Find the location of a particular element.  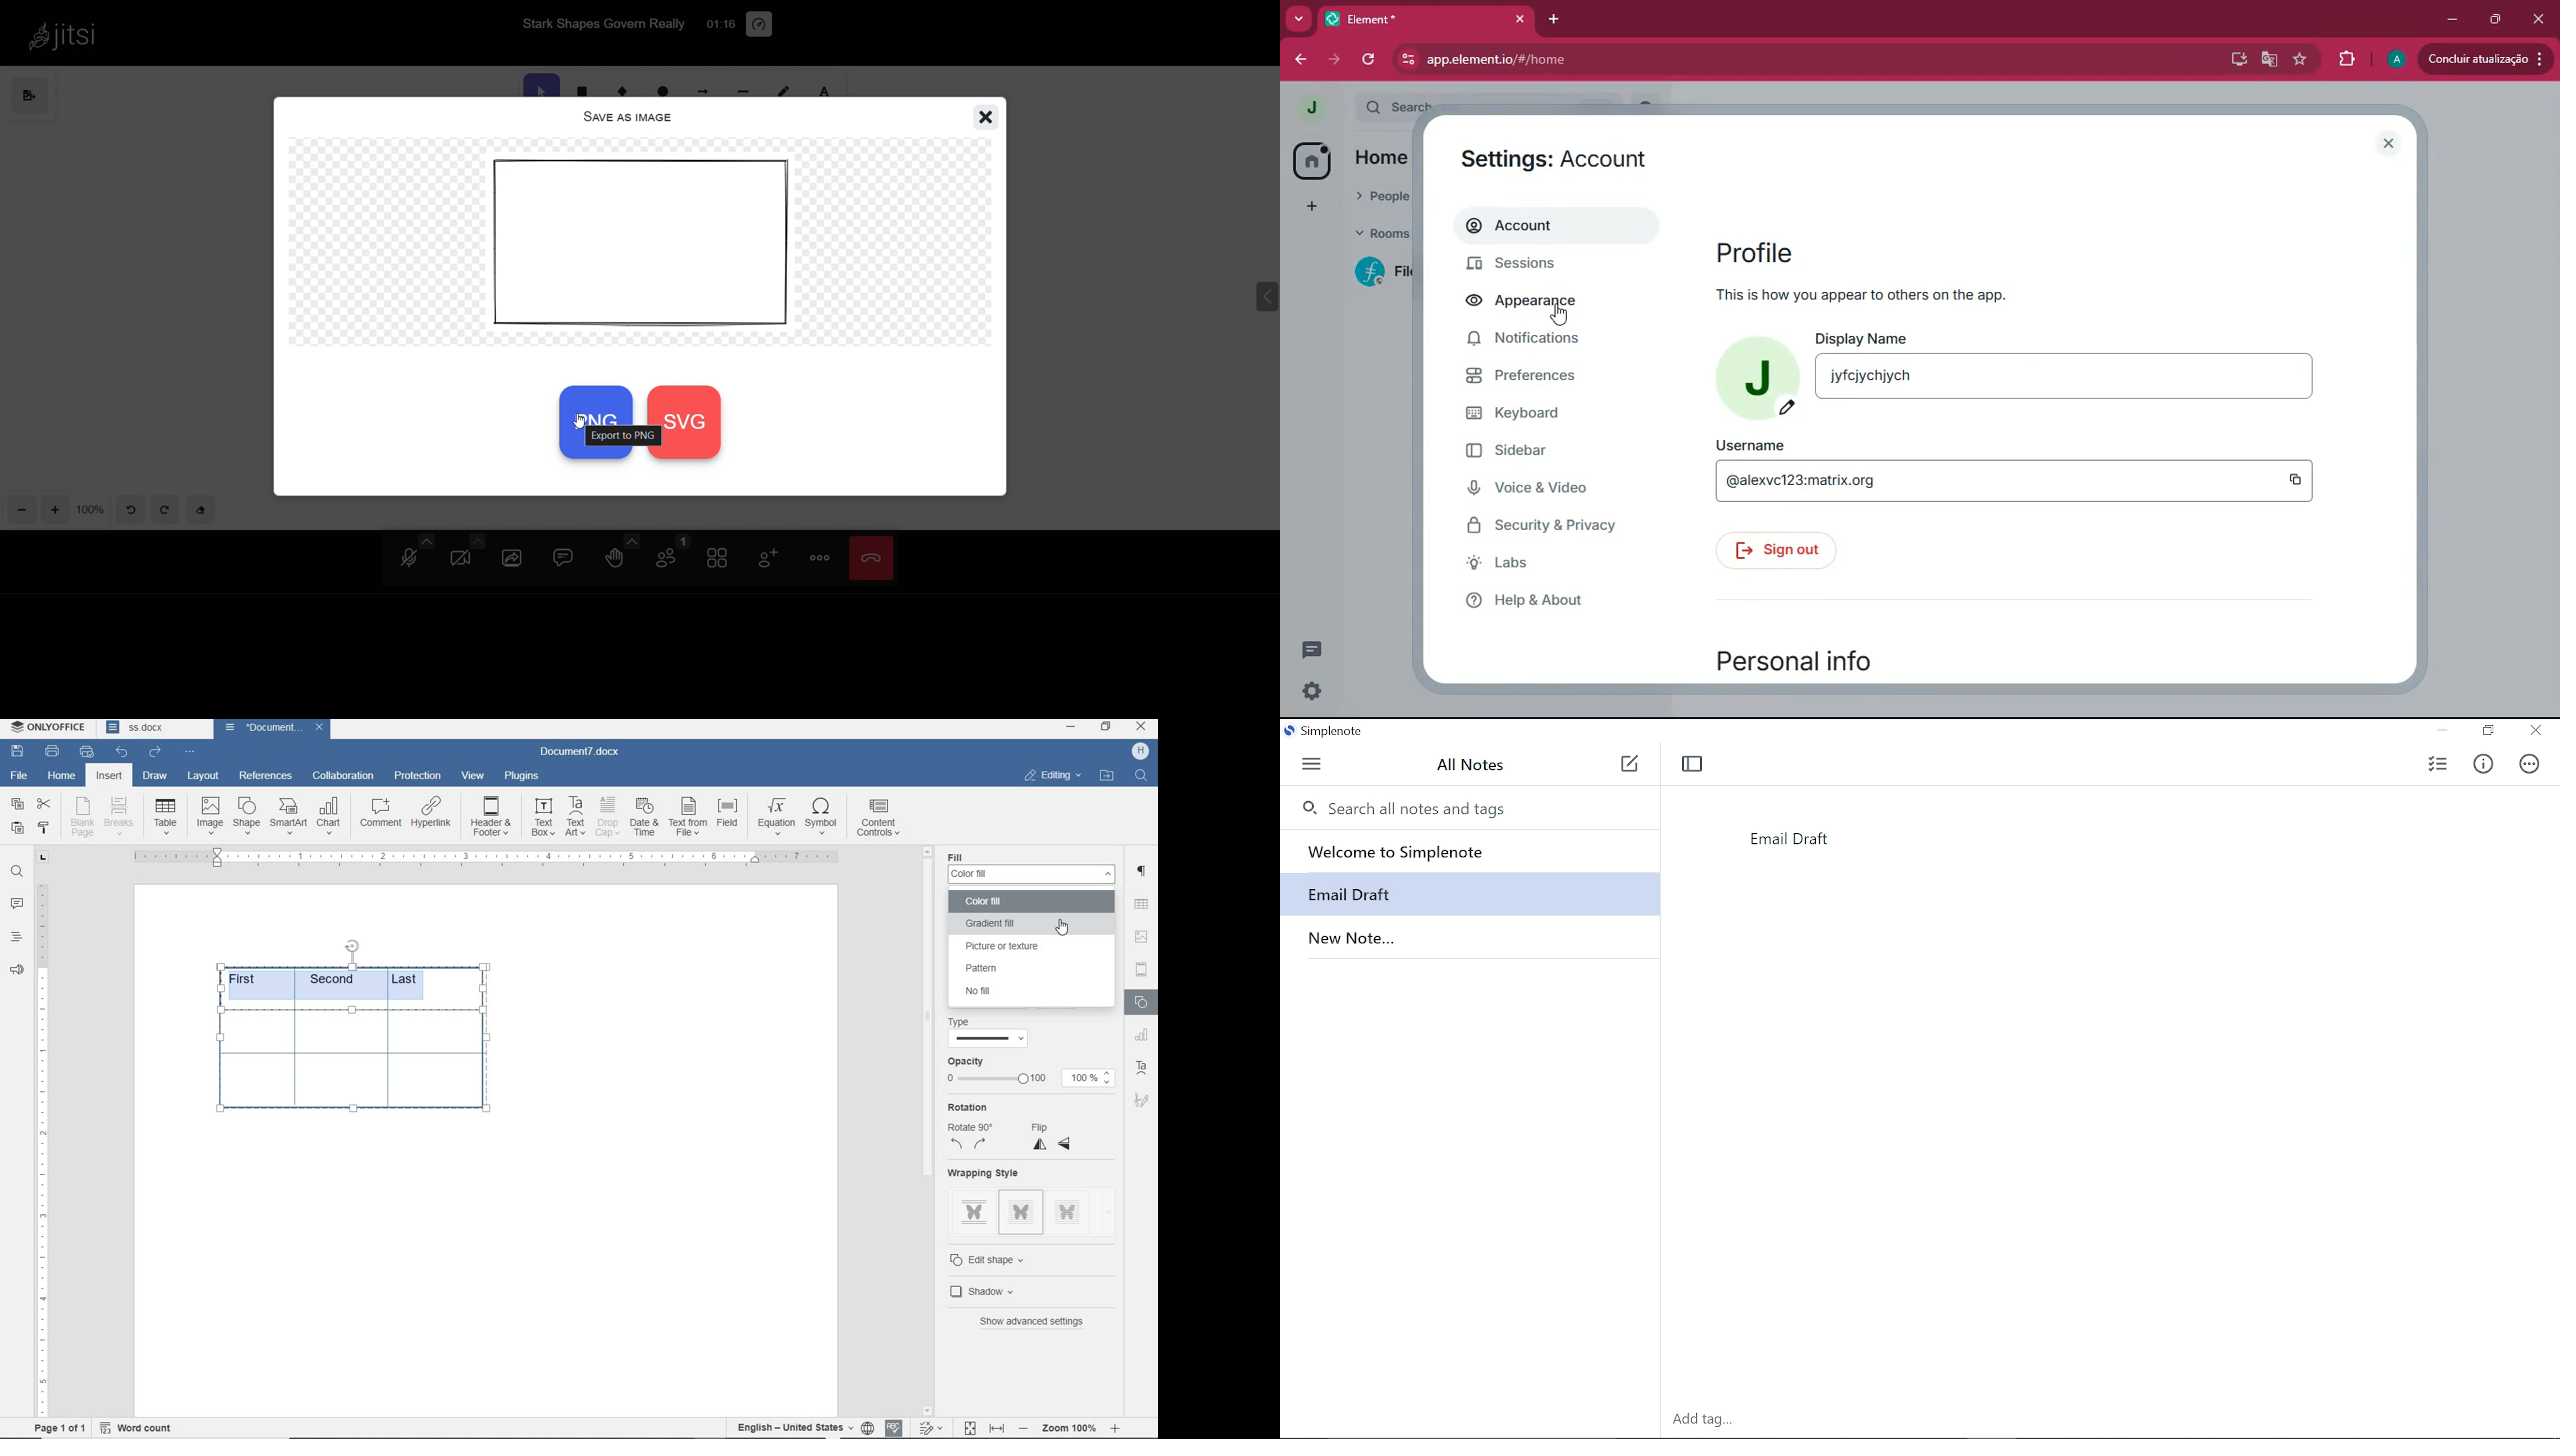

Note titled "Email Draft" is located at coordinates (1343, 894).